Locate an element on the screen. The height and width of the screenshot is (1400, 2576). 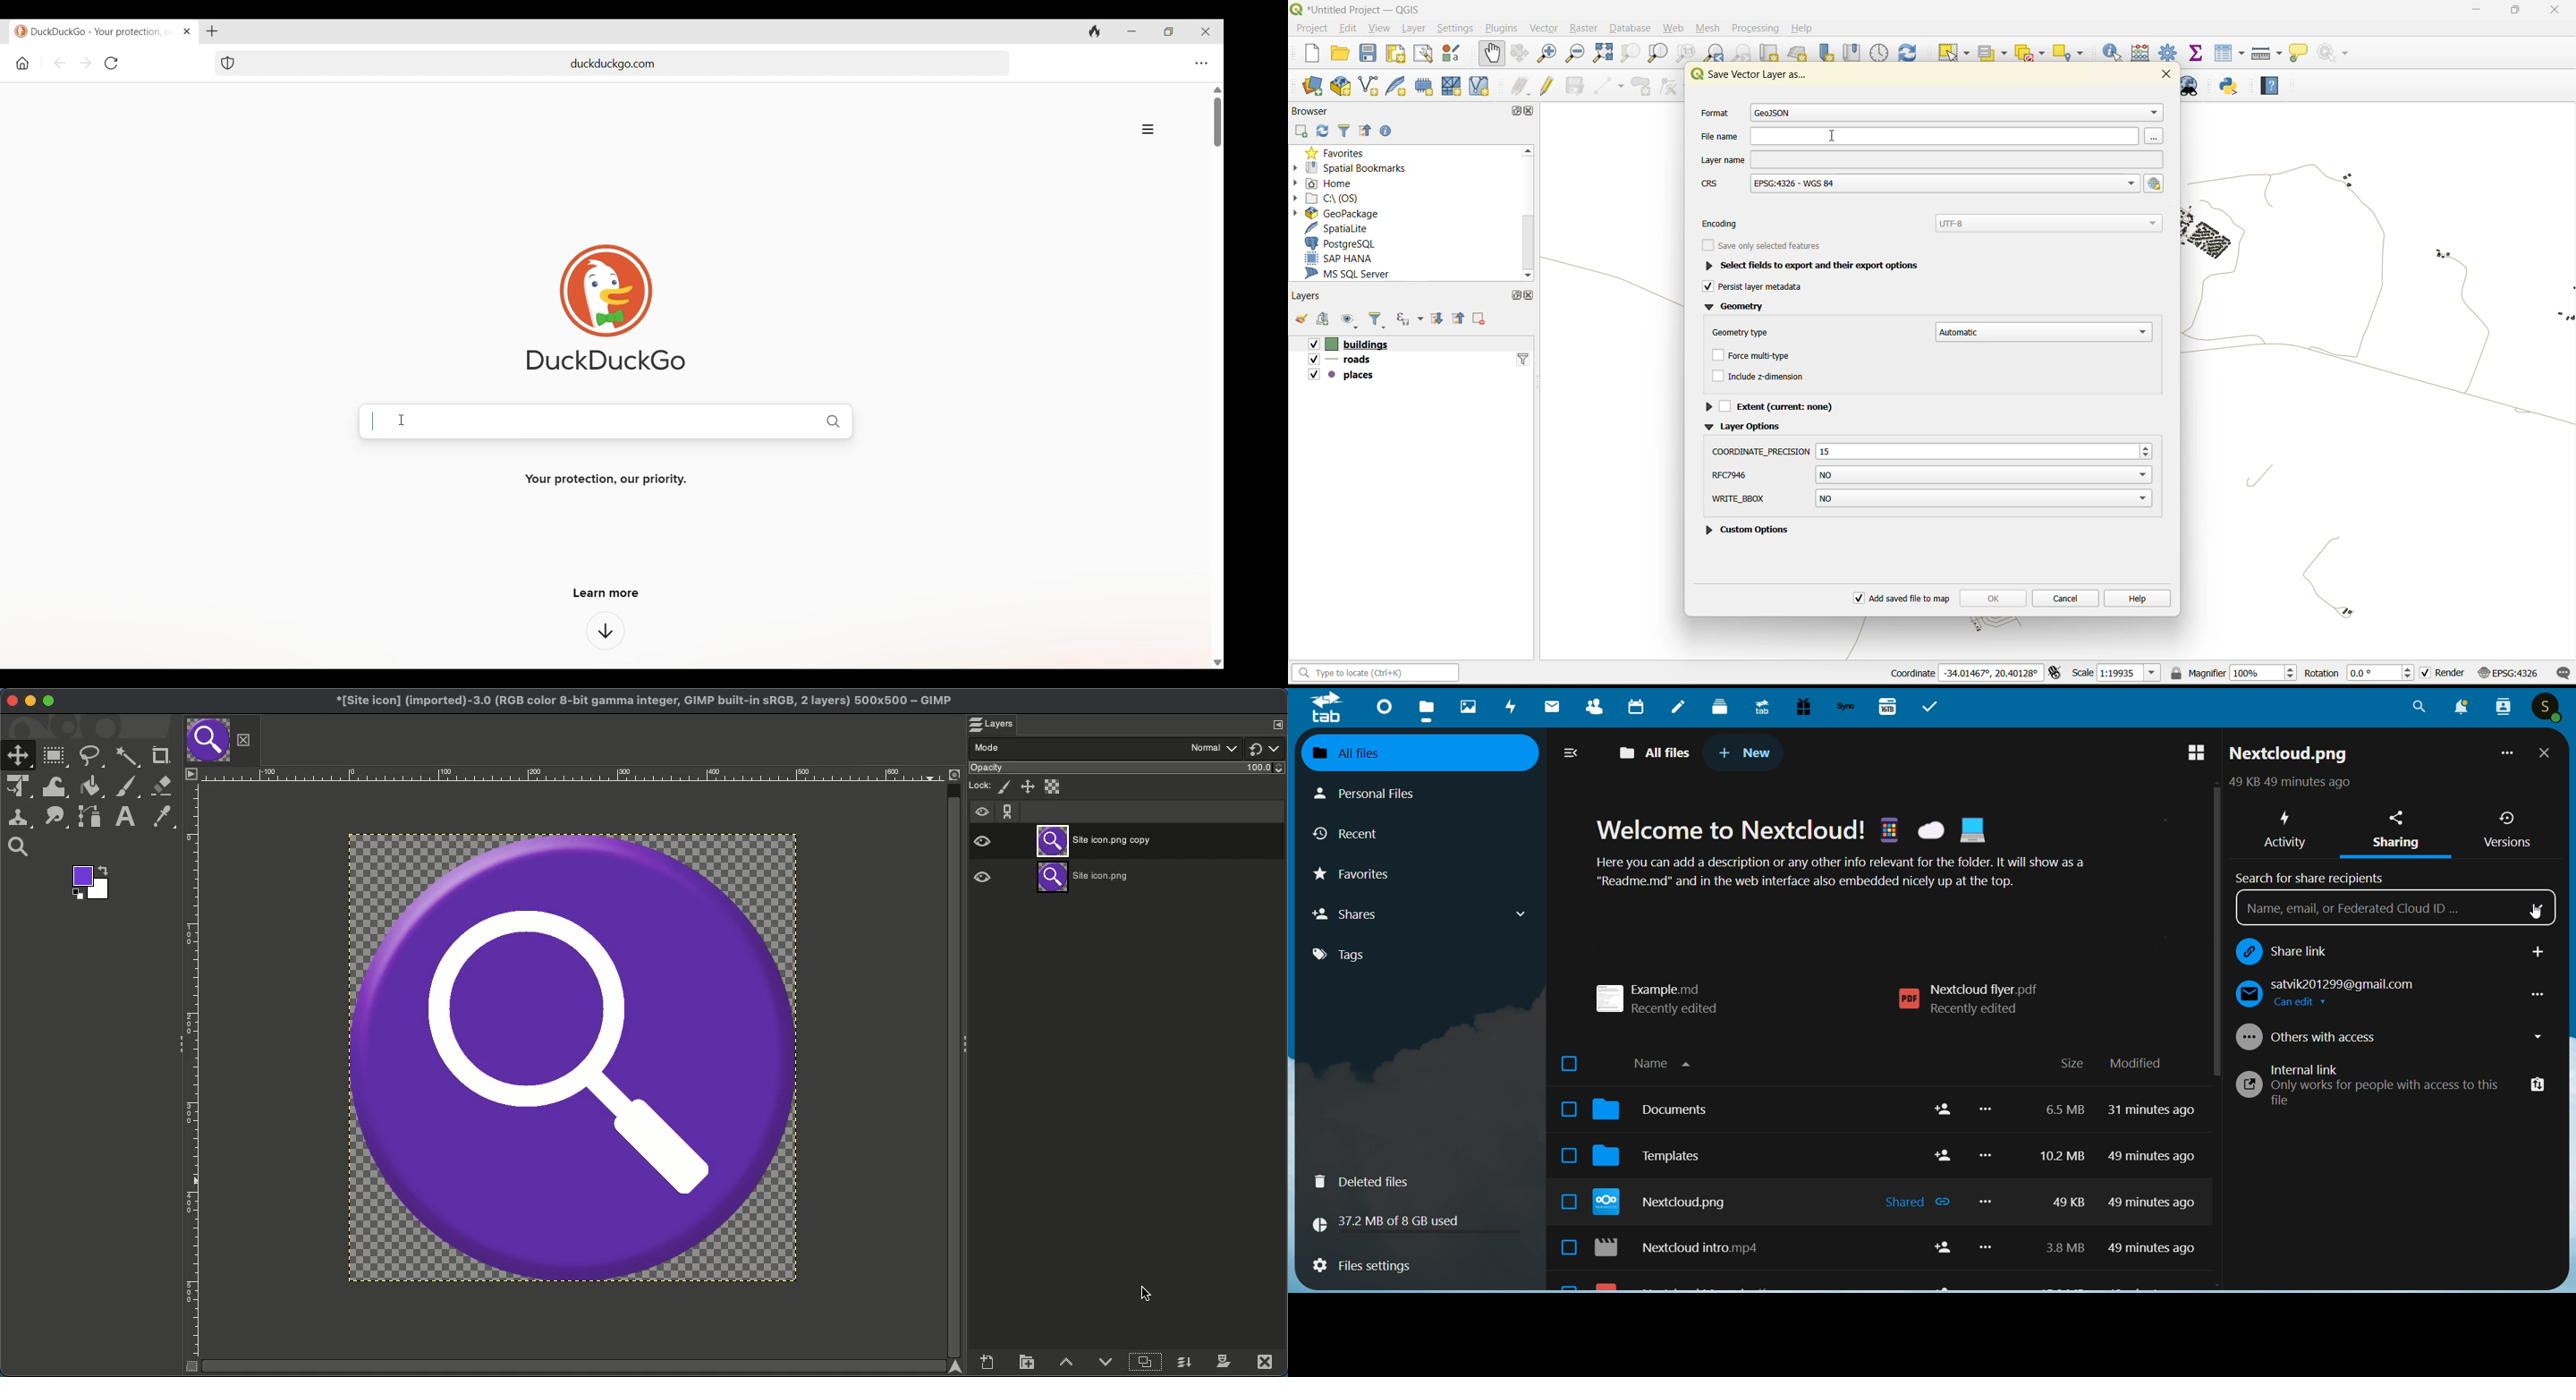
search is located at coordinates (2419, 711).